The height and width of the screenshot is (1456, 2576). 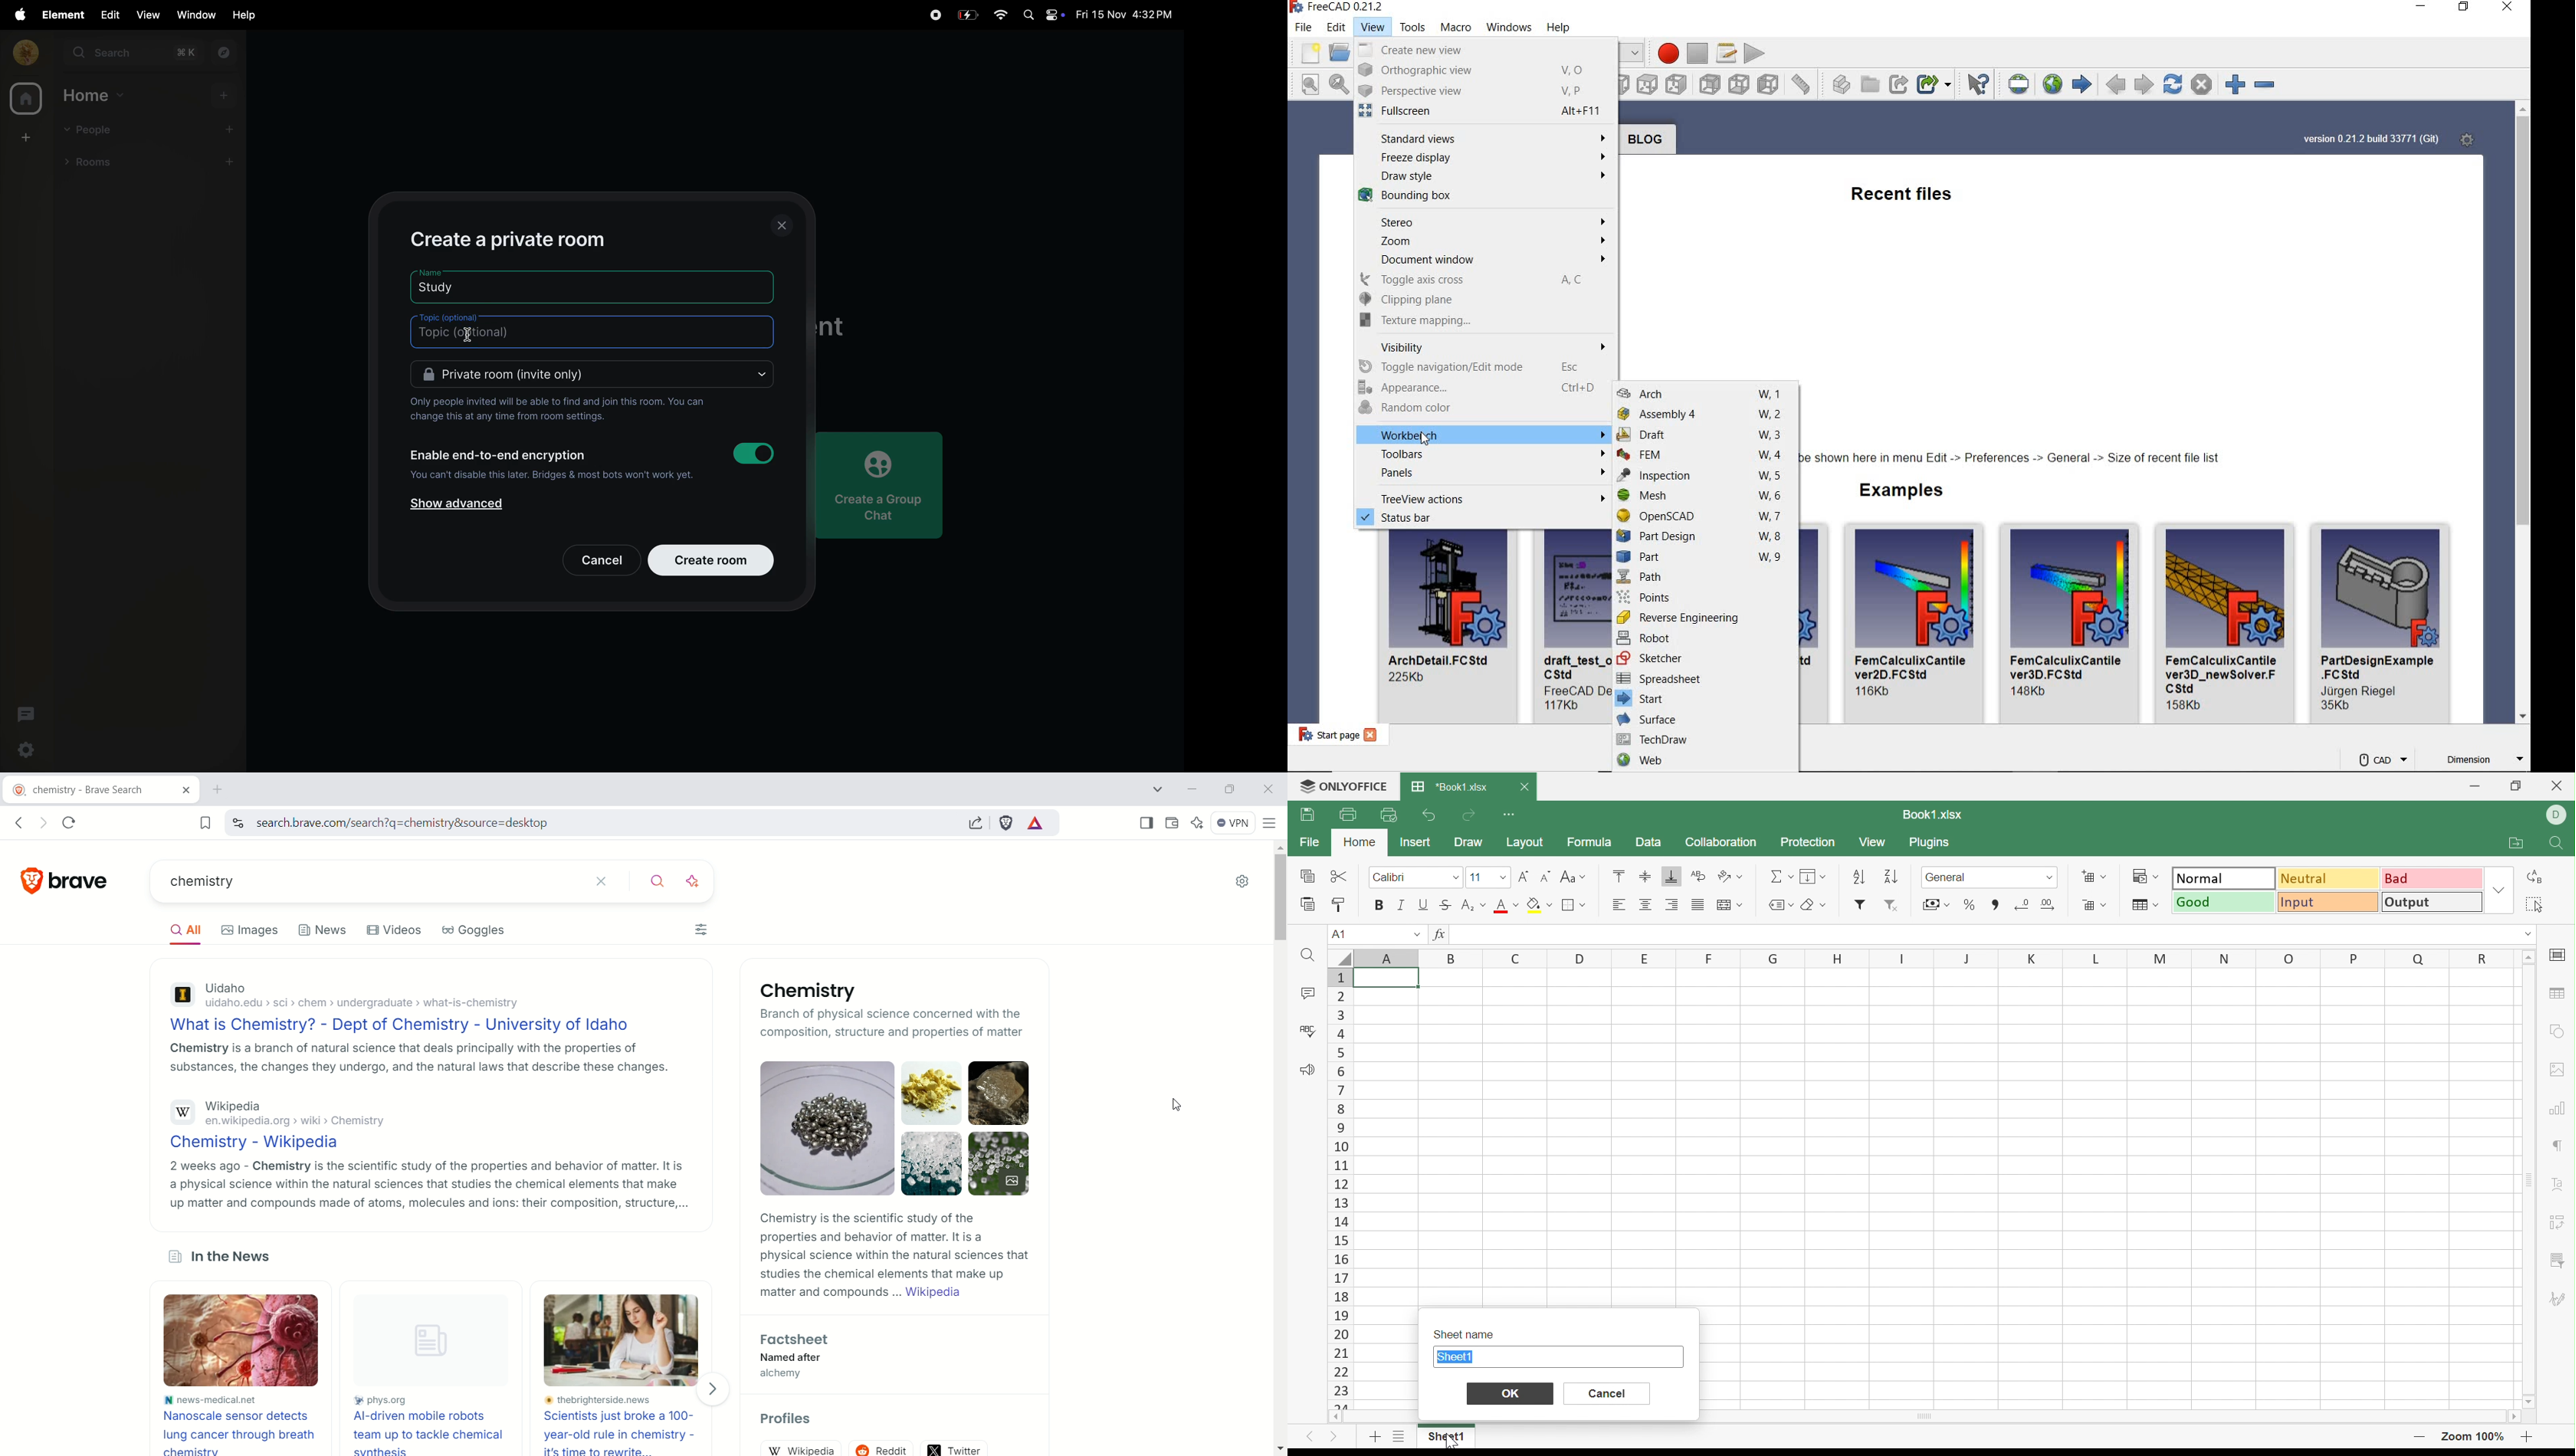 I want to click on Table settings, so click(x=2557, y=991).